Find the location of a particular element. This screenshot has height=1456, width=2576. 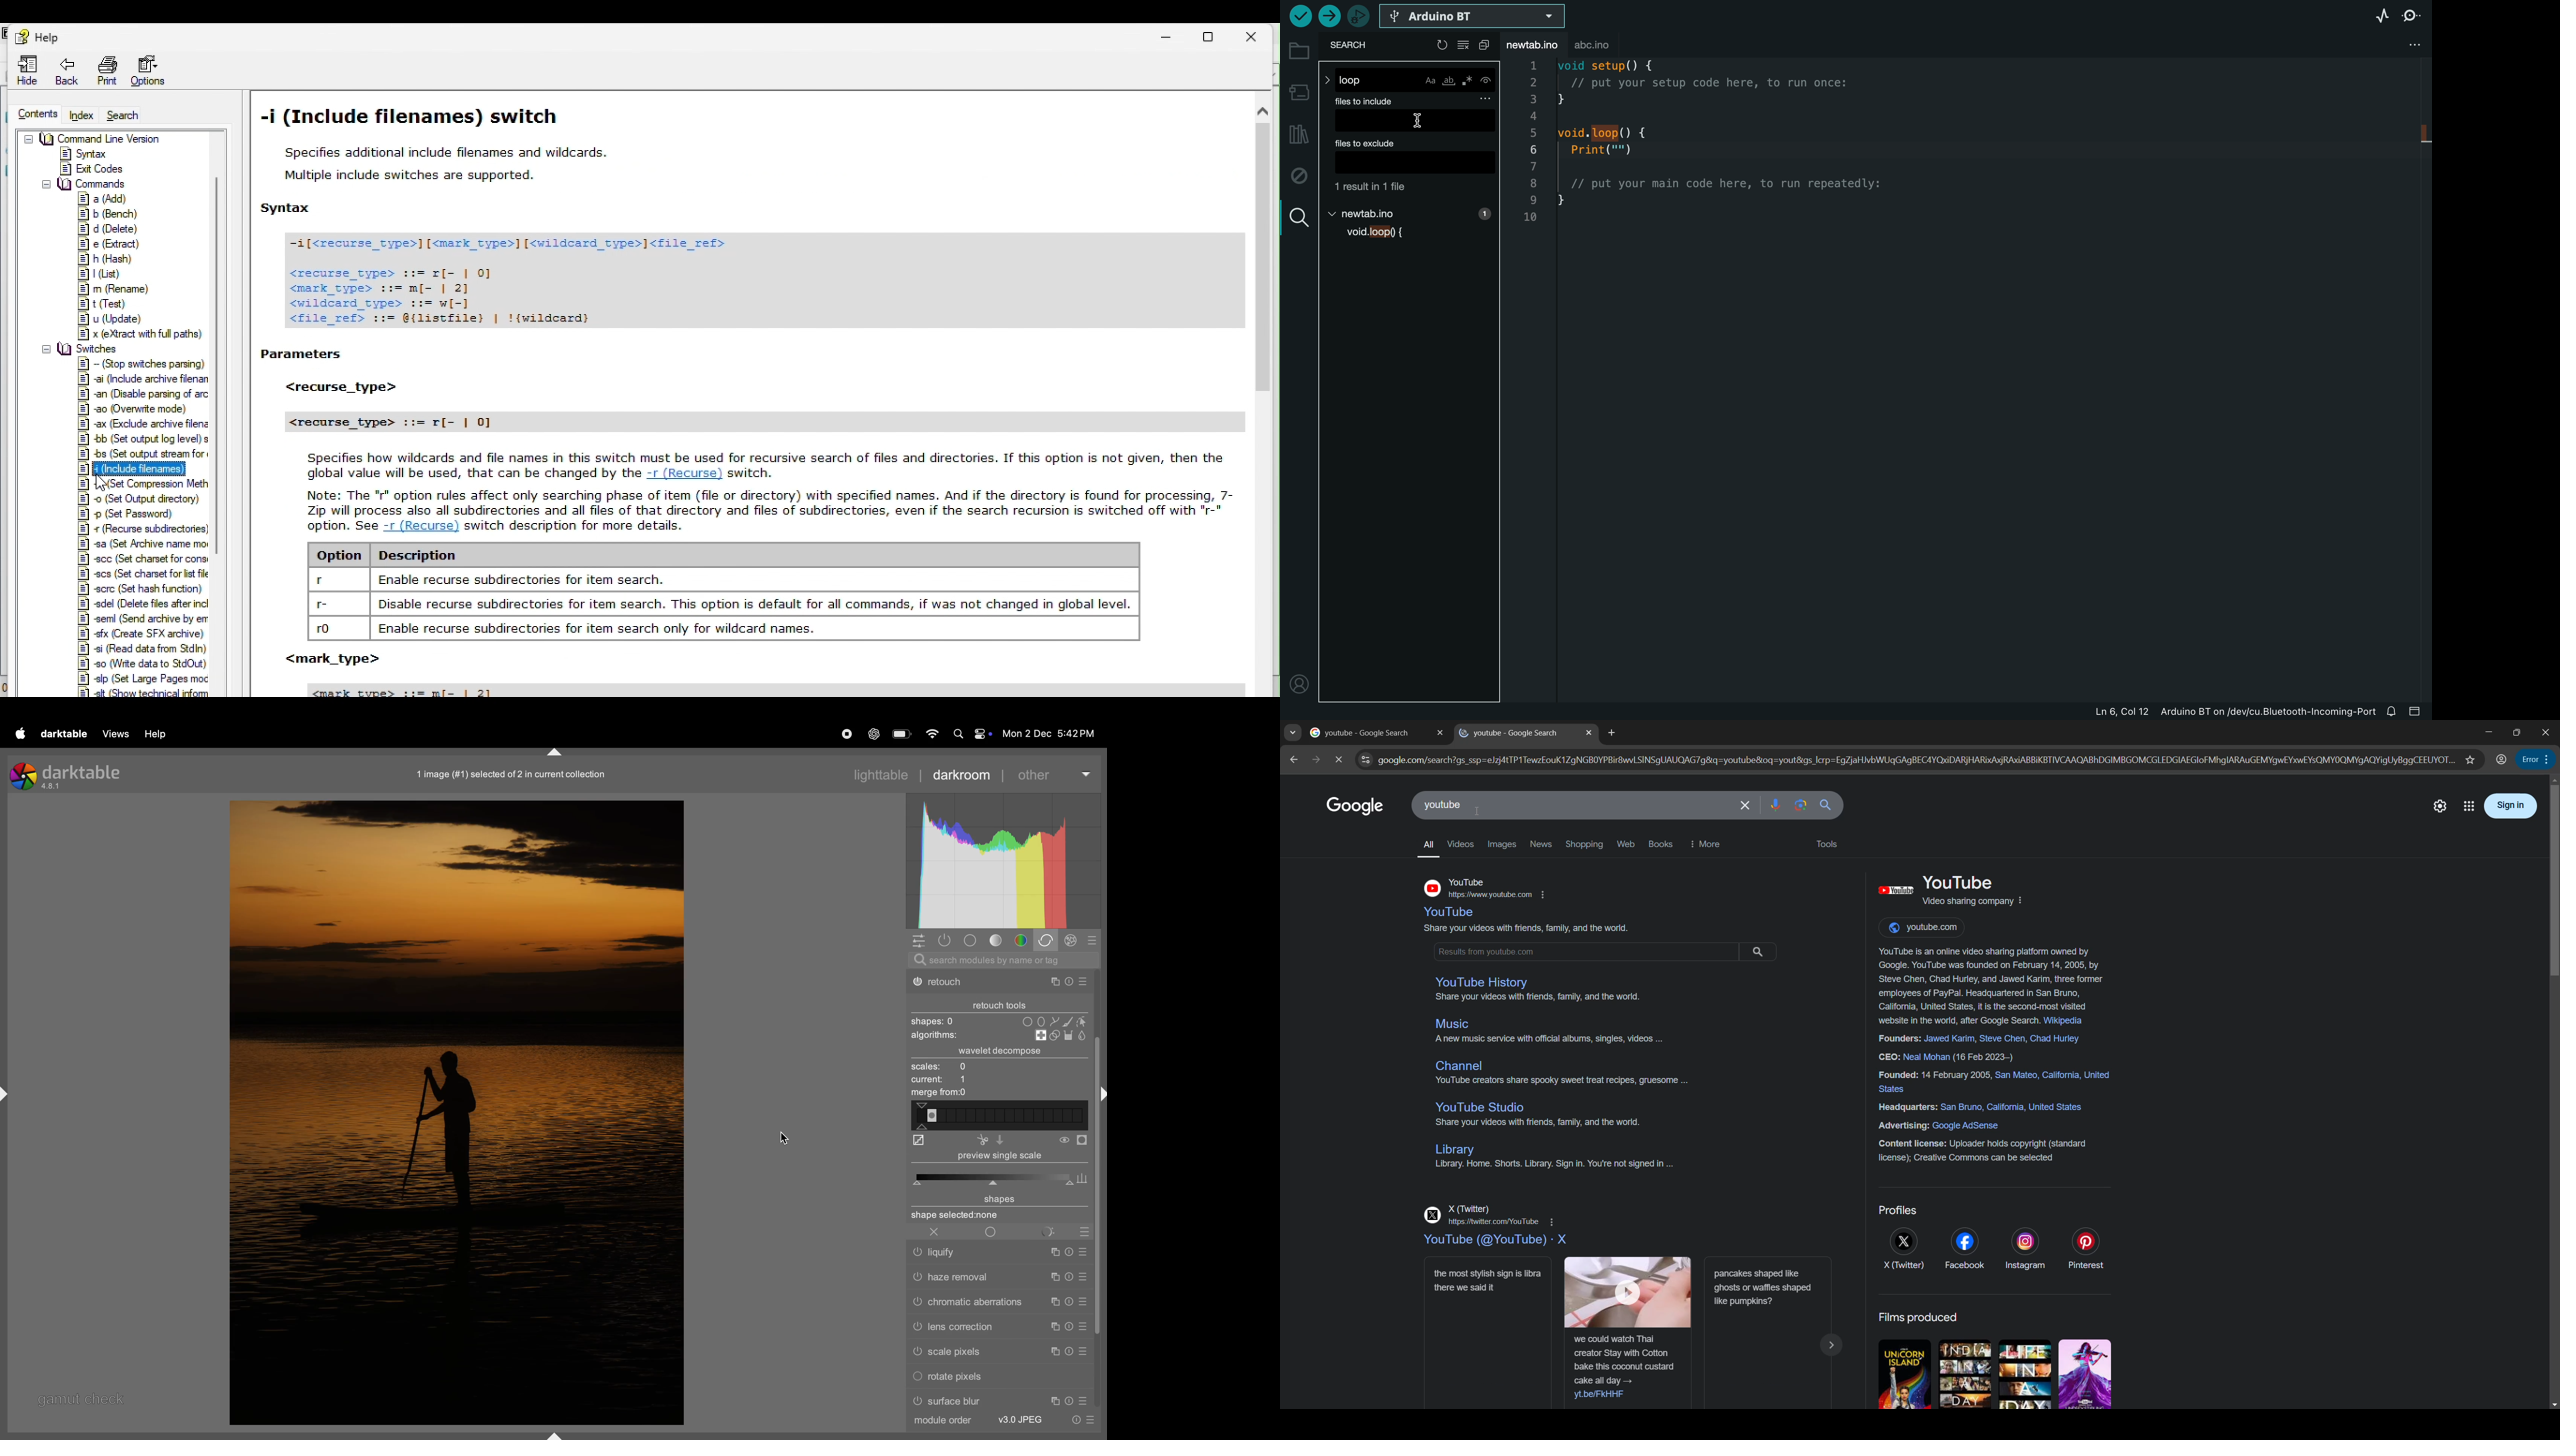

youtube is located at coordinates (1488, 888).